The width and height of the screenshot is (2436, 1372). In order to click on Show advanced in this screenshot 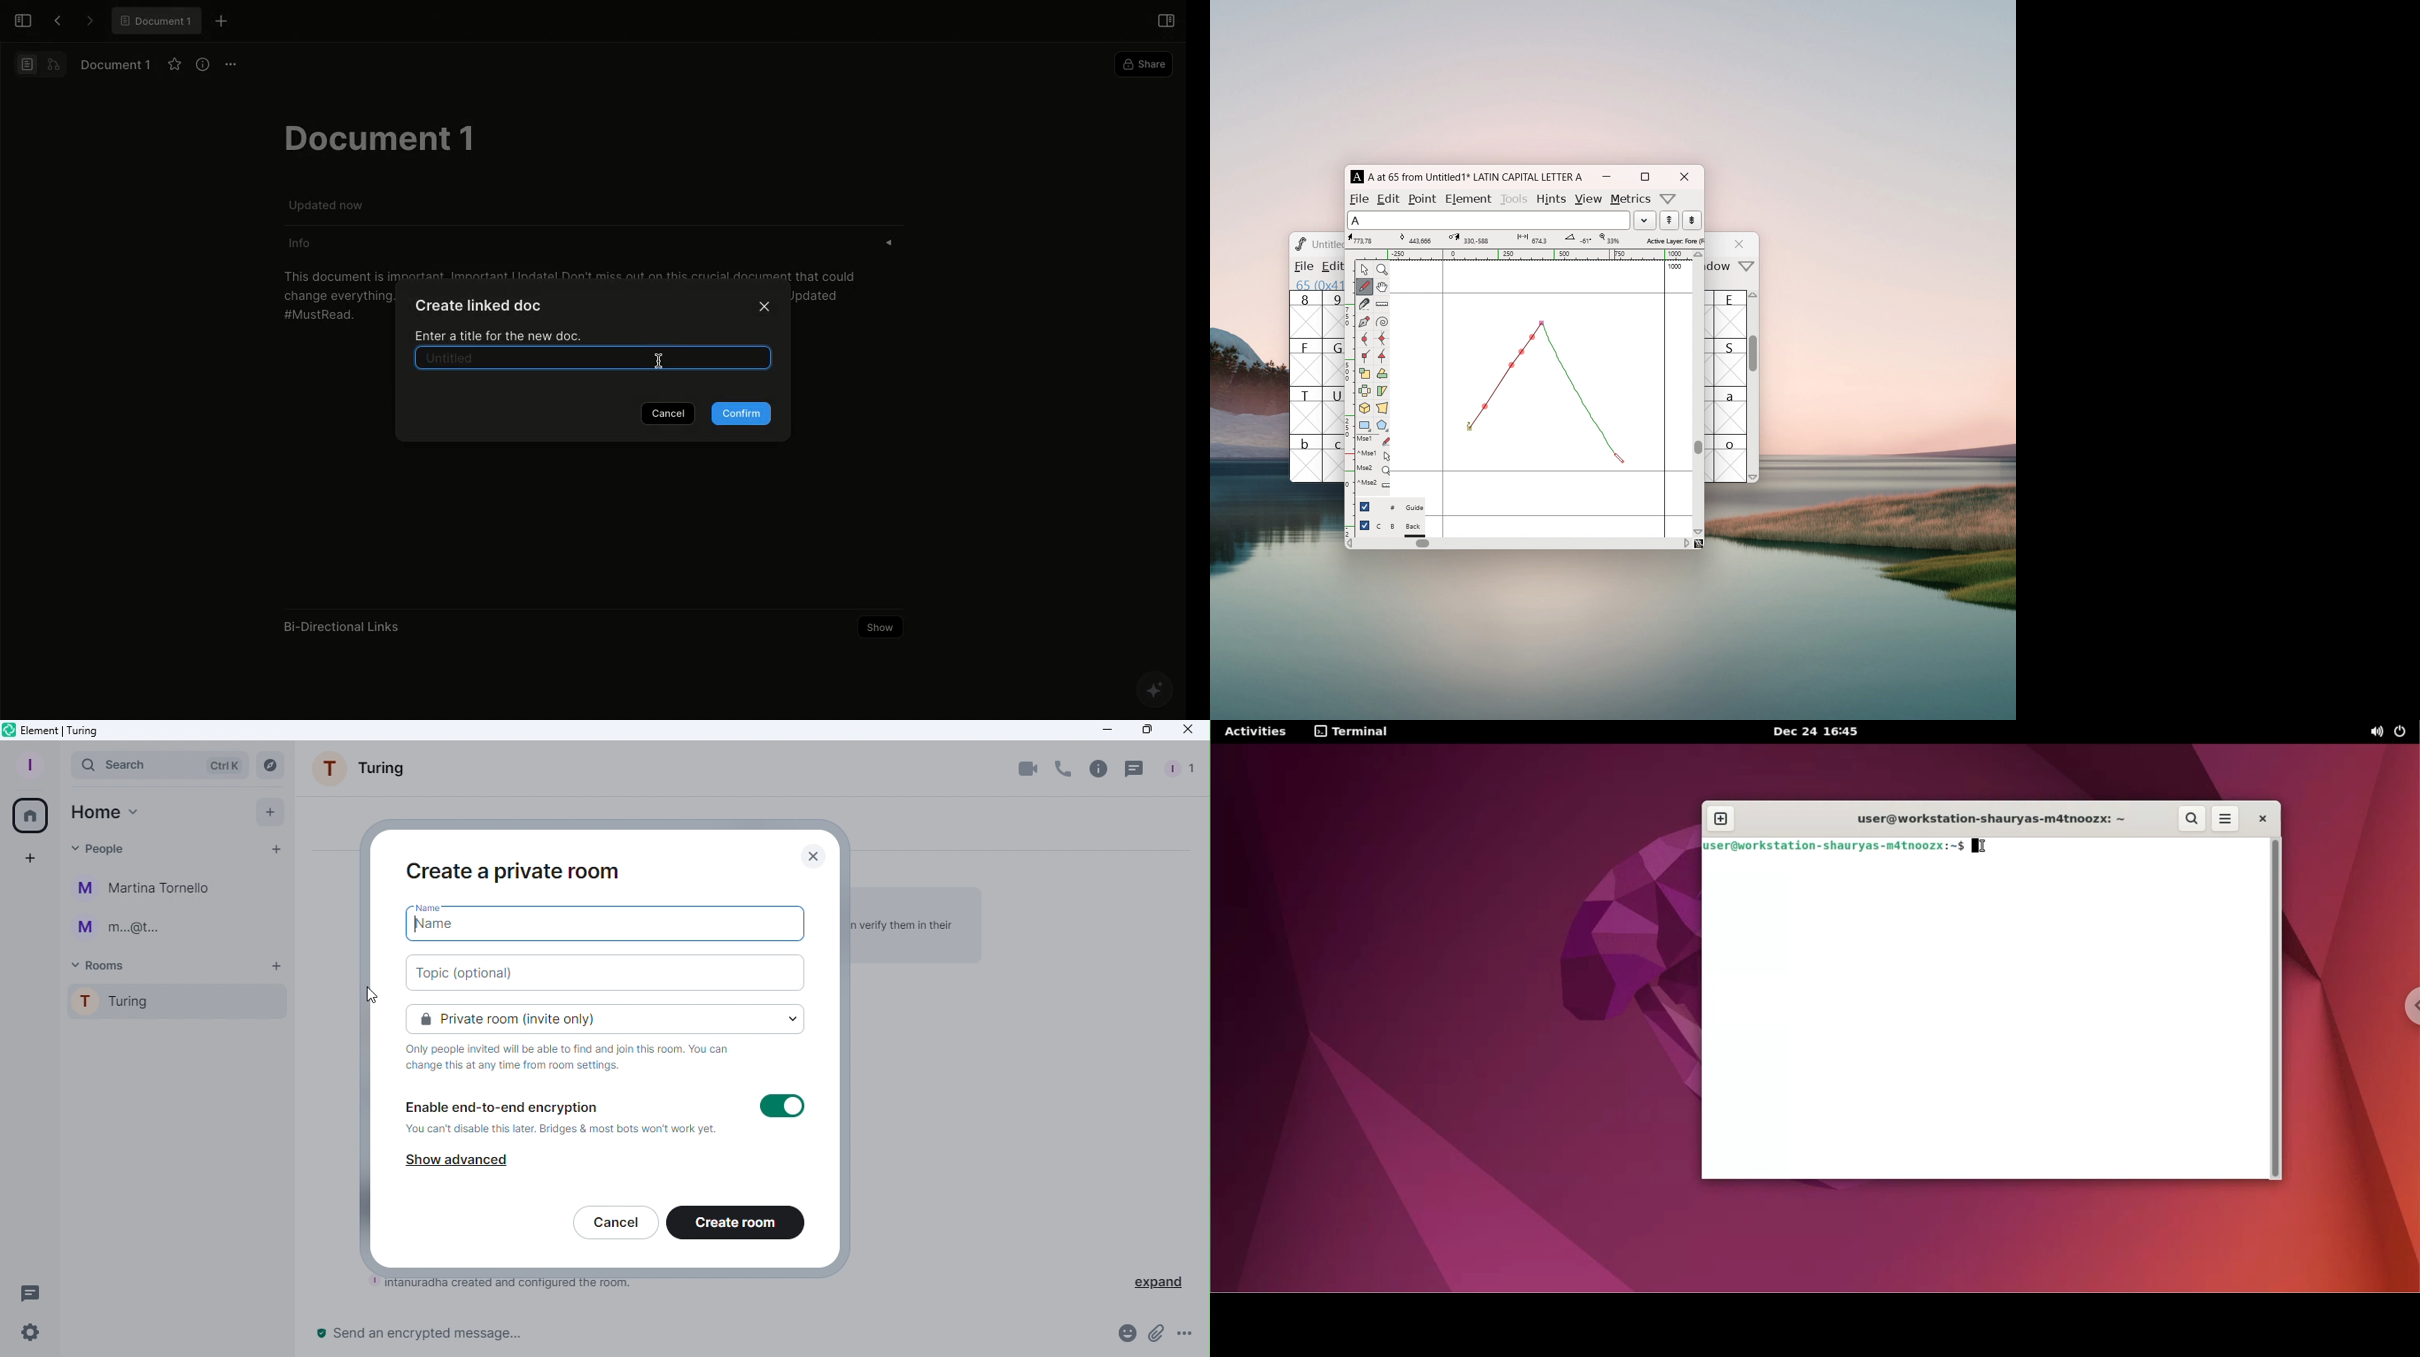, I will do `click(459, 1159)`.